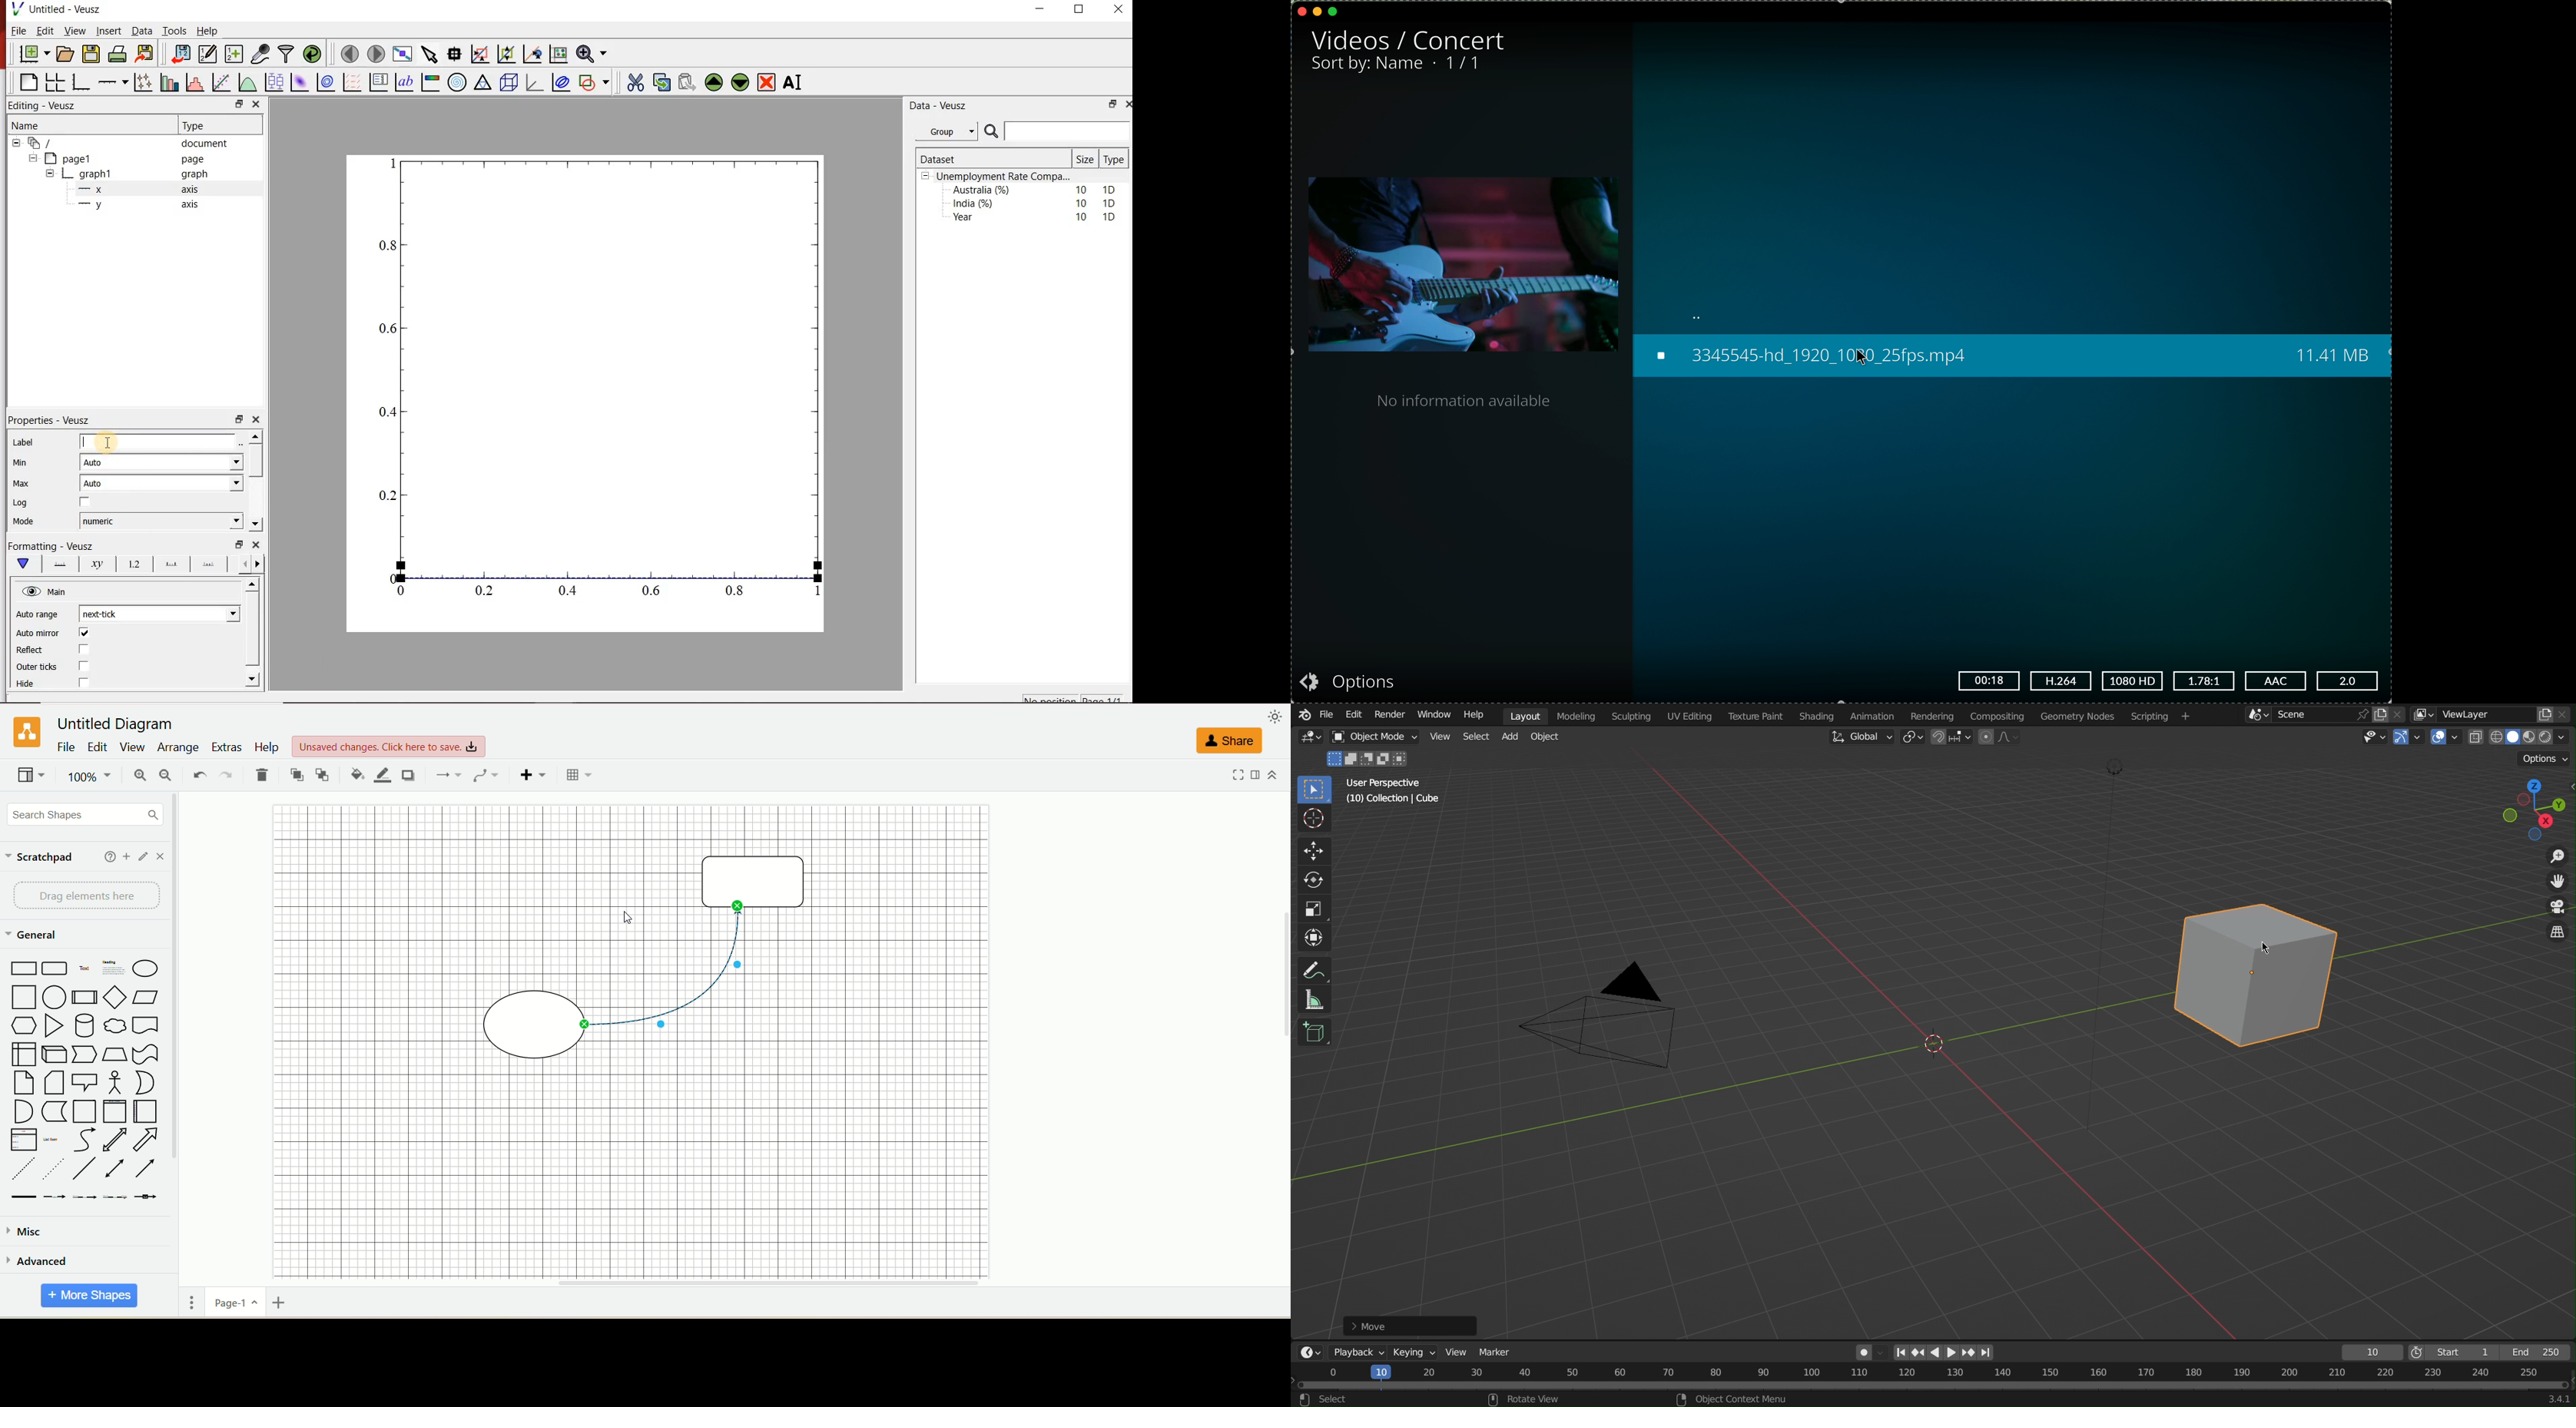 This screenshot has width=2576, height=1428. I want to click on Snapping, so click(1952, 737).